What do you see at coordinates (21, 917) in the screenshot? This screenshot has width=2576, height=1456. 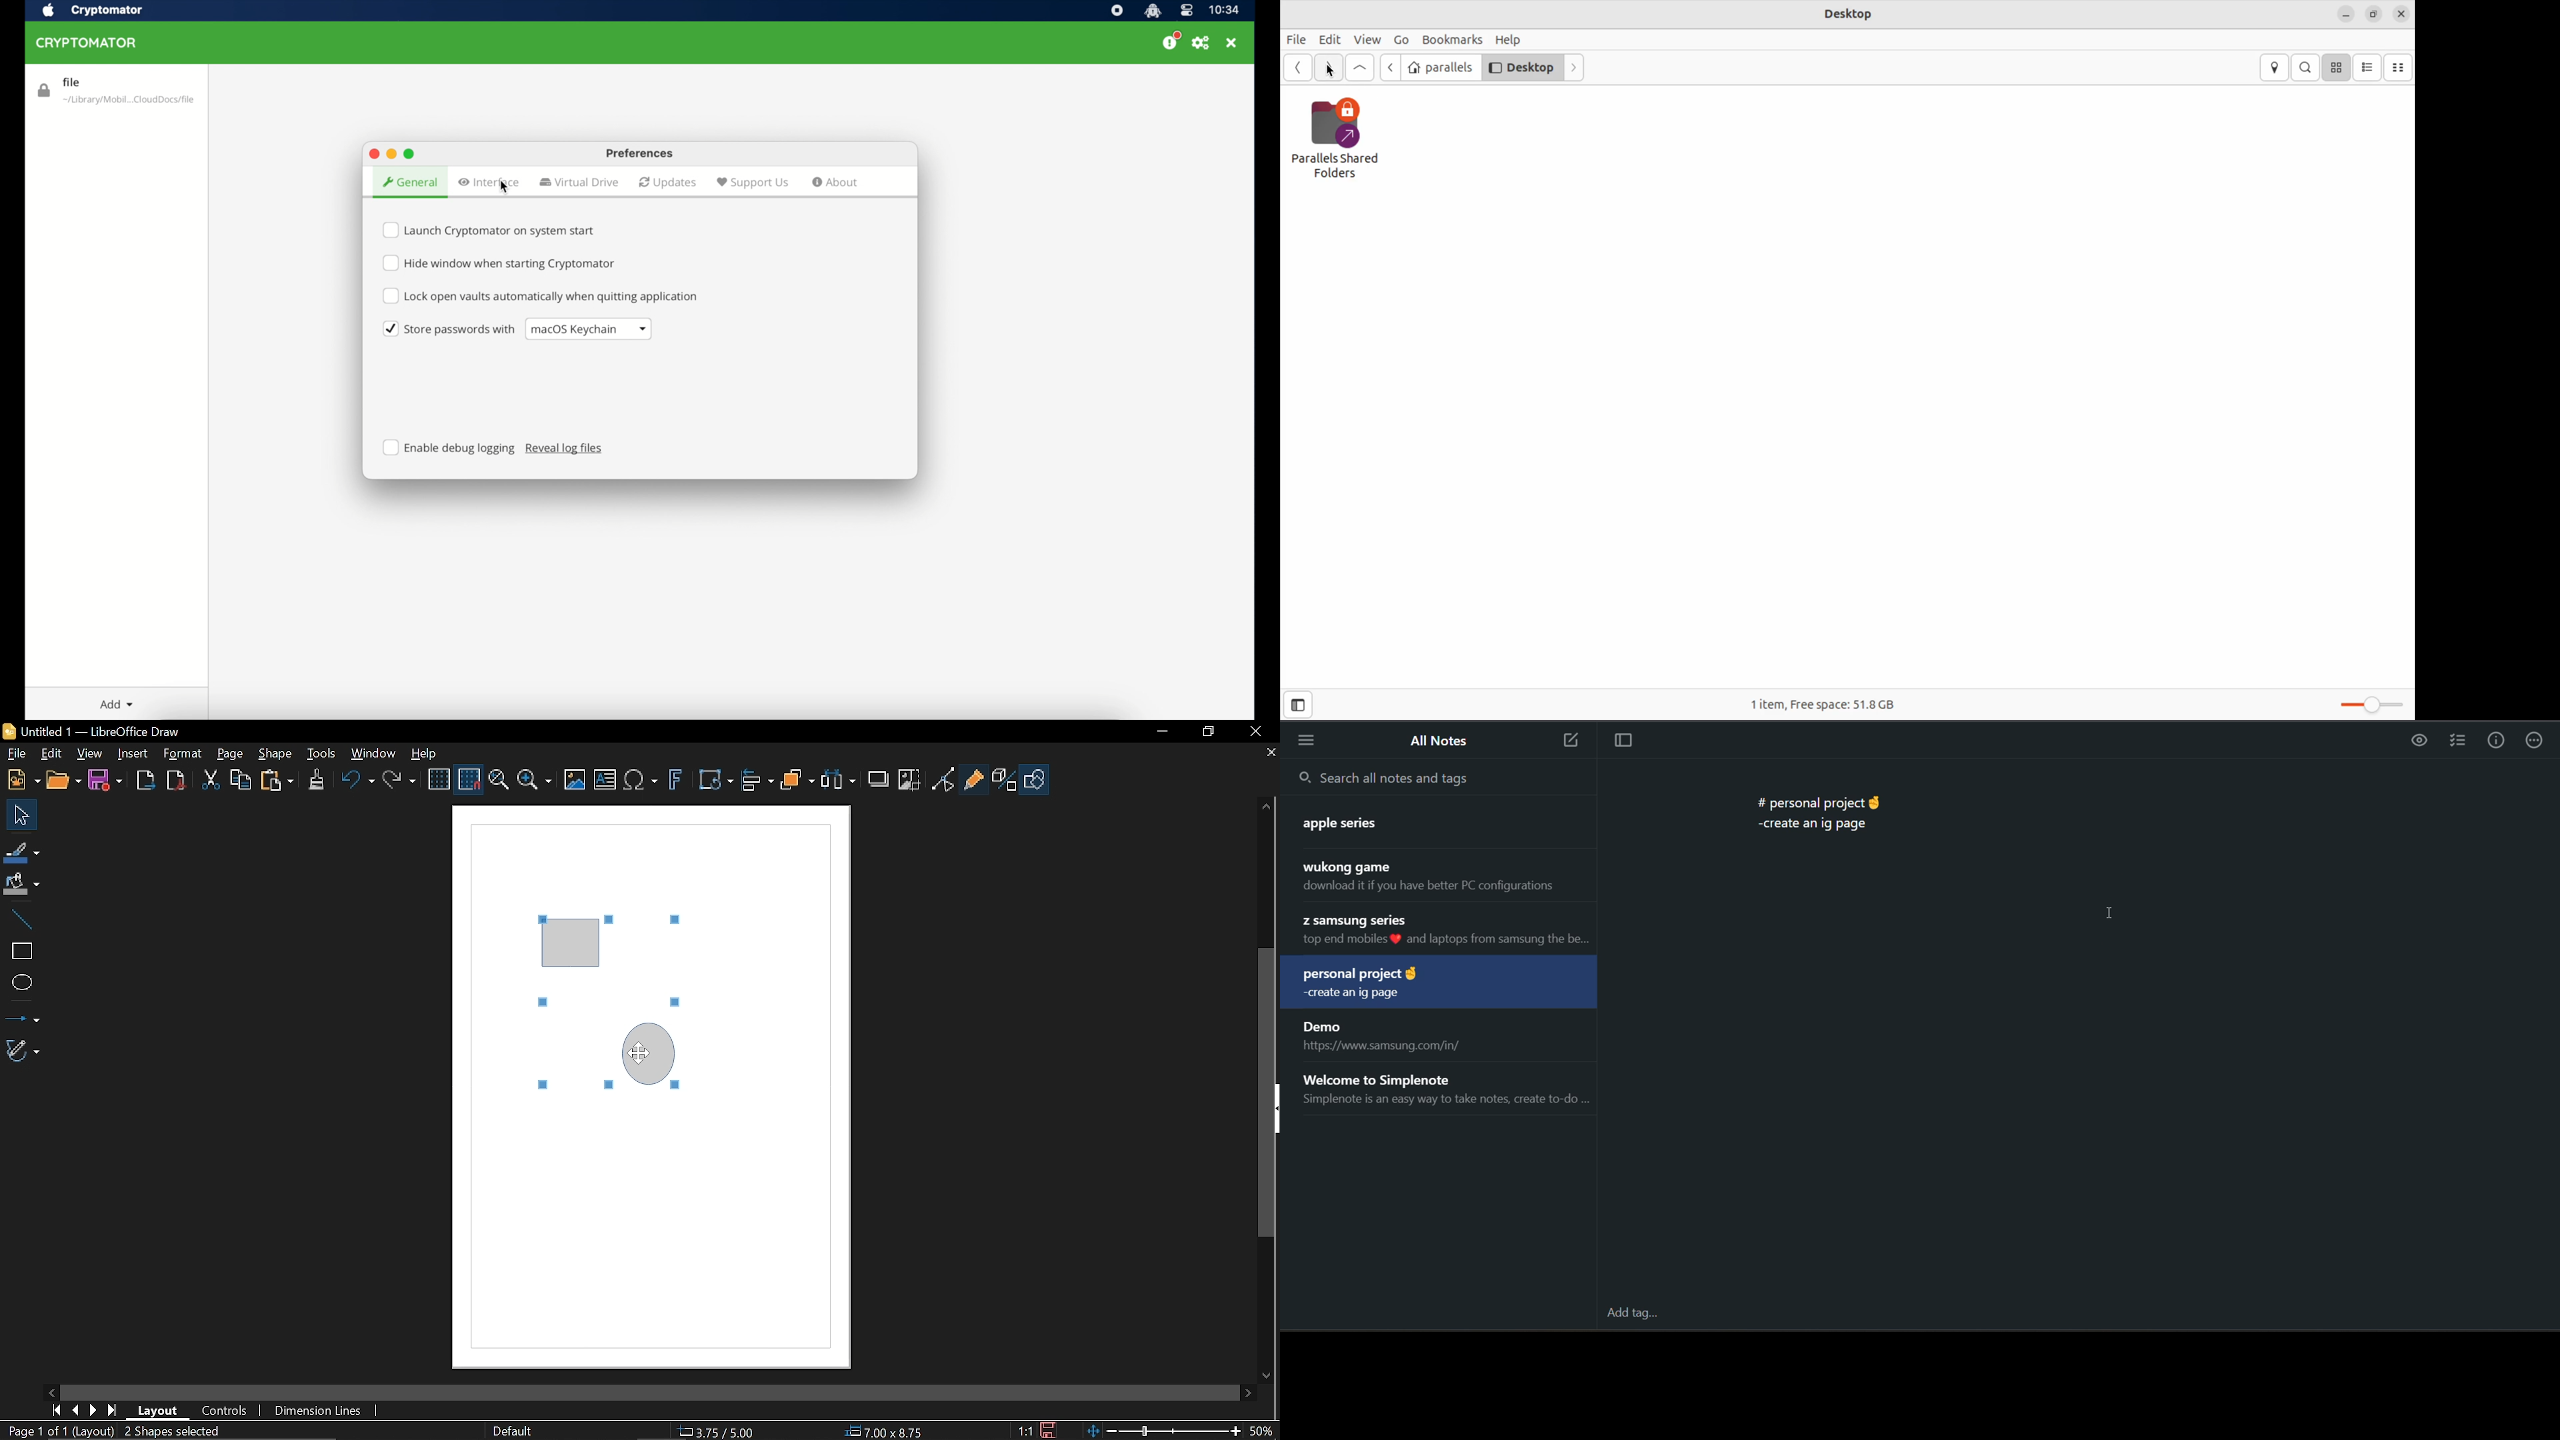 I see `Line` at bounding box center [21, 917].